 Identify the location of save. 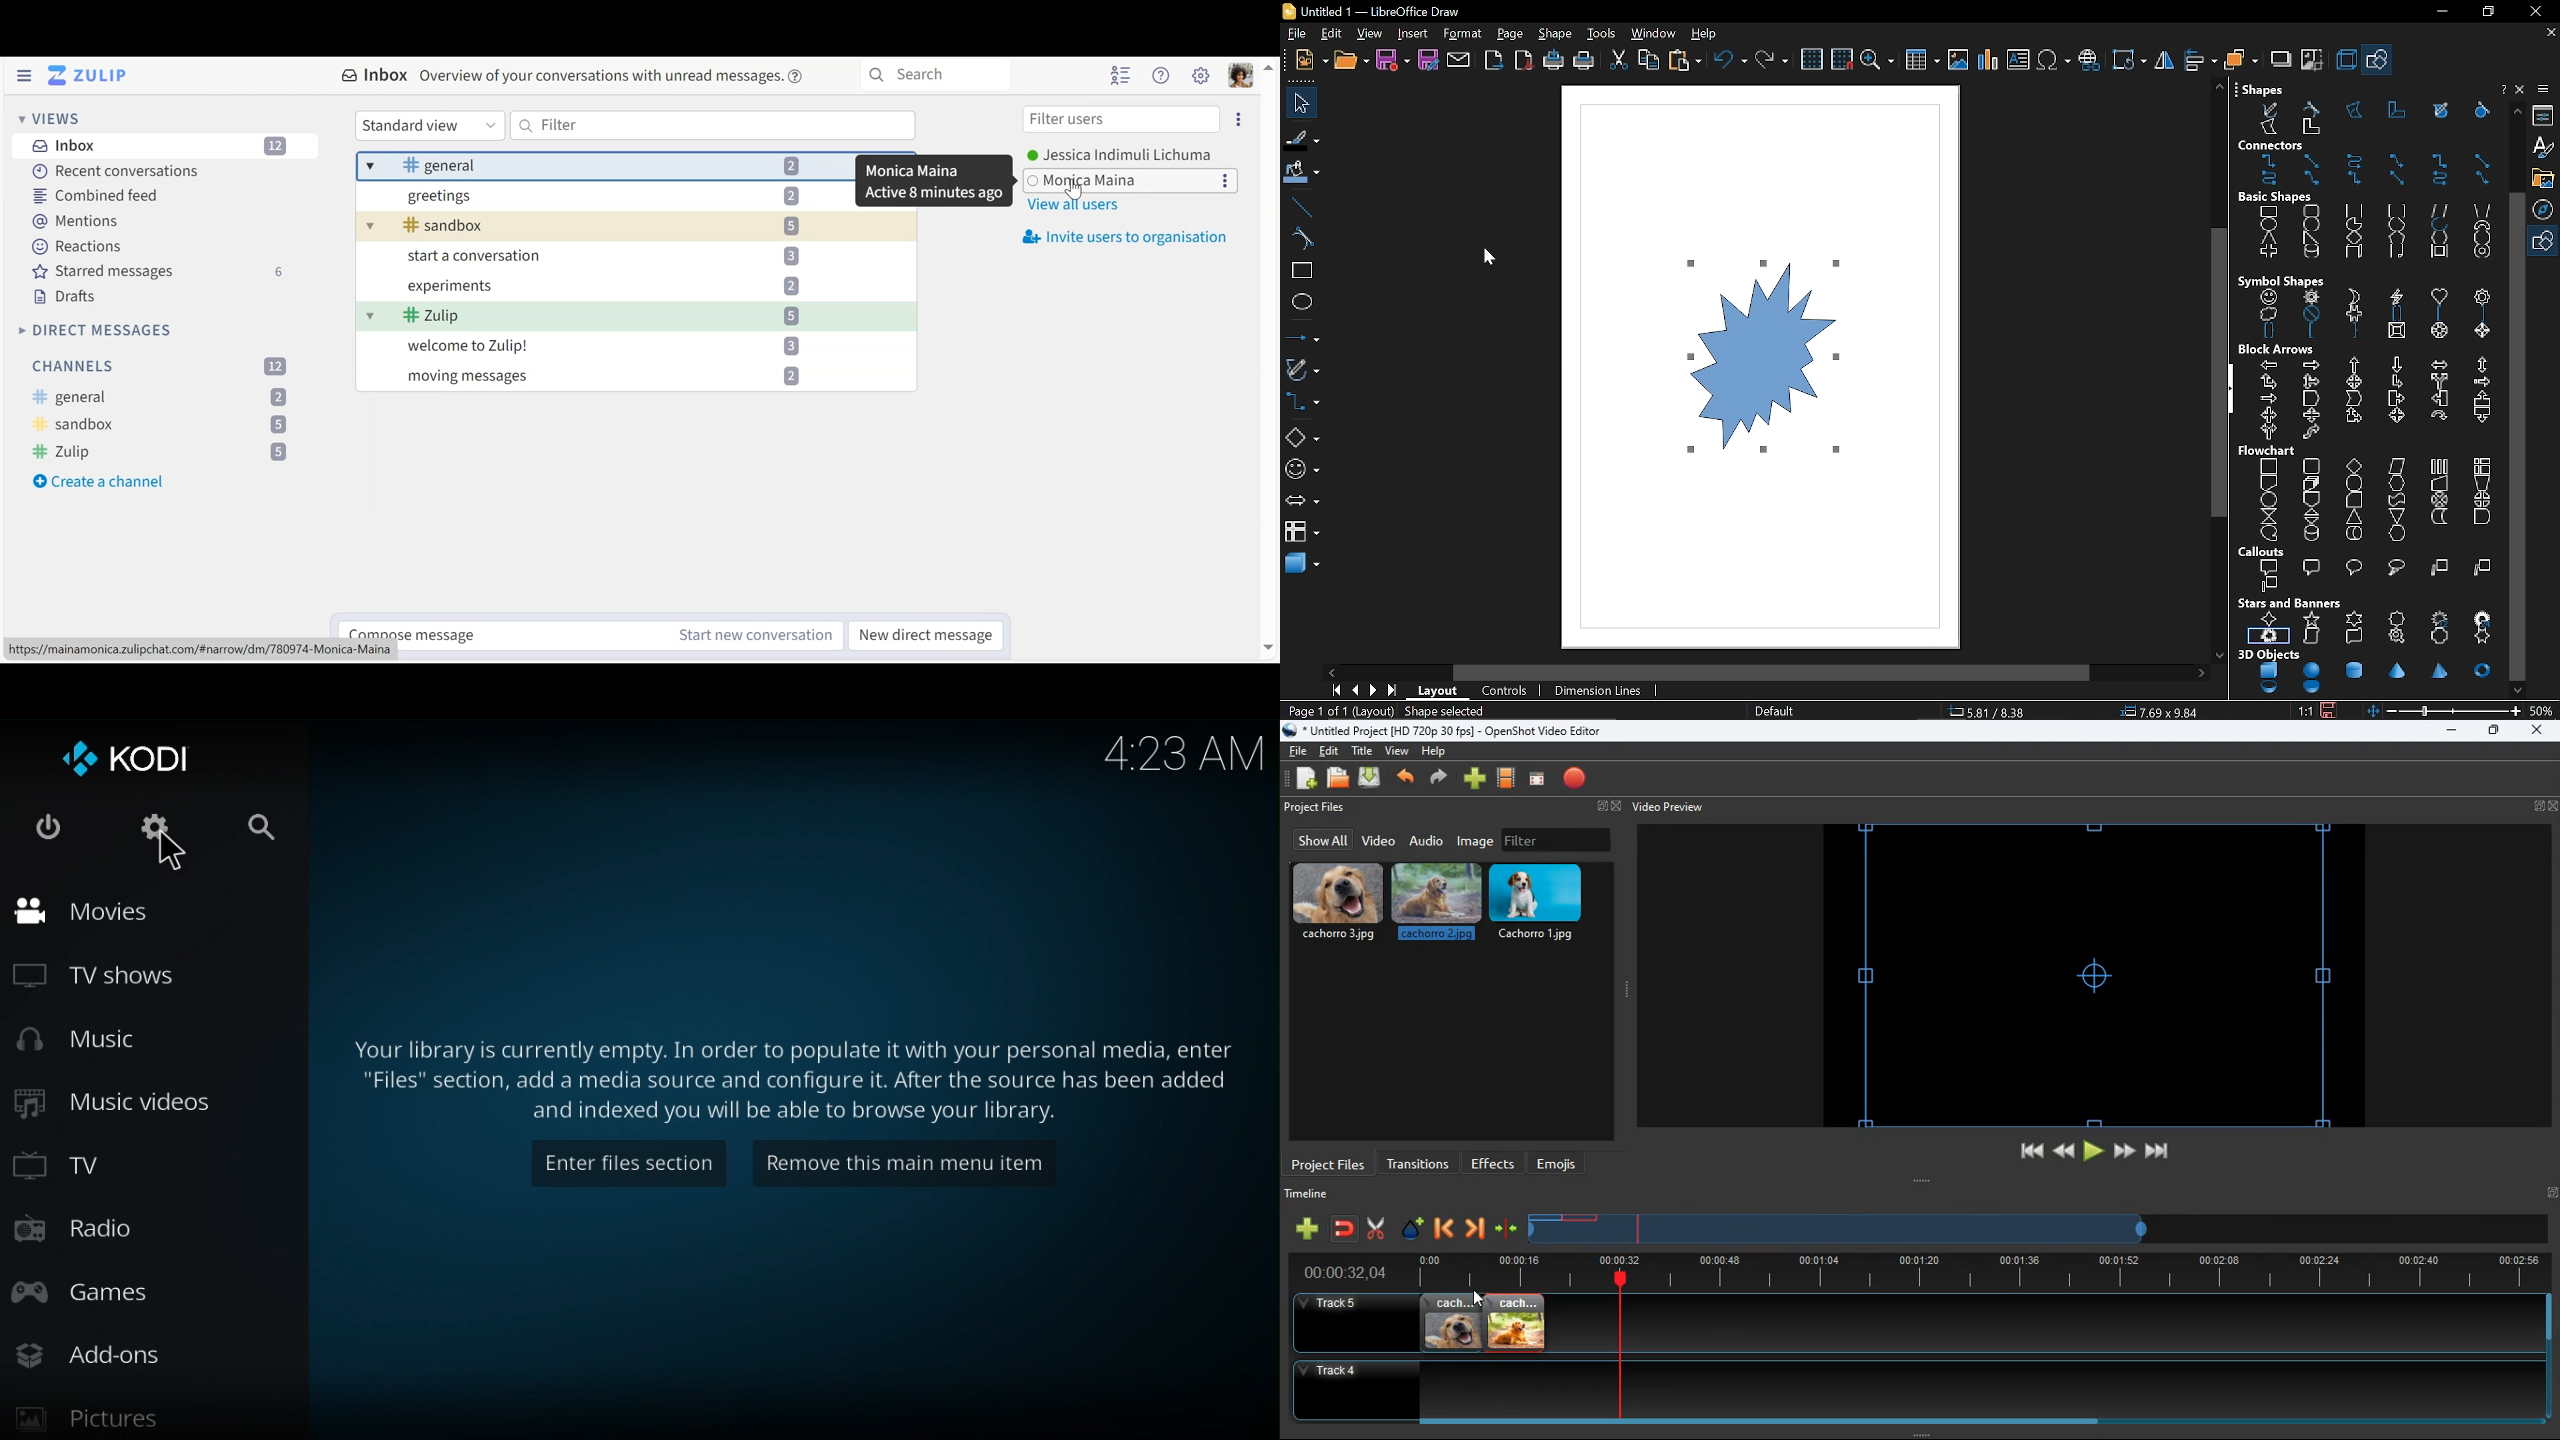
(2334, 710).